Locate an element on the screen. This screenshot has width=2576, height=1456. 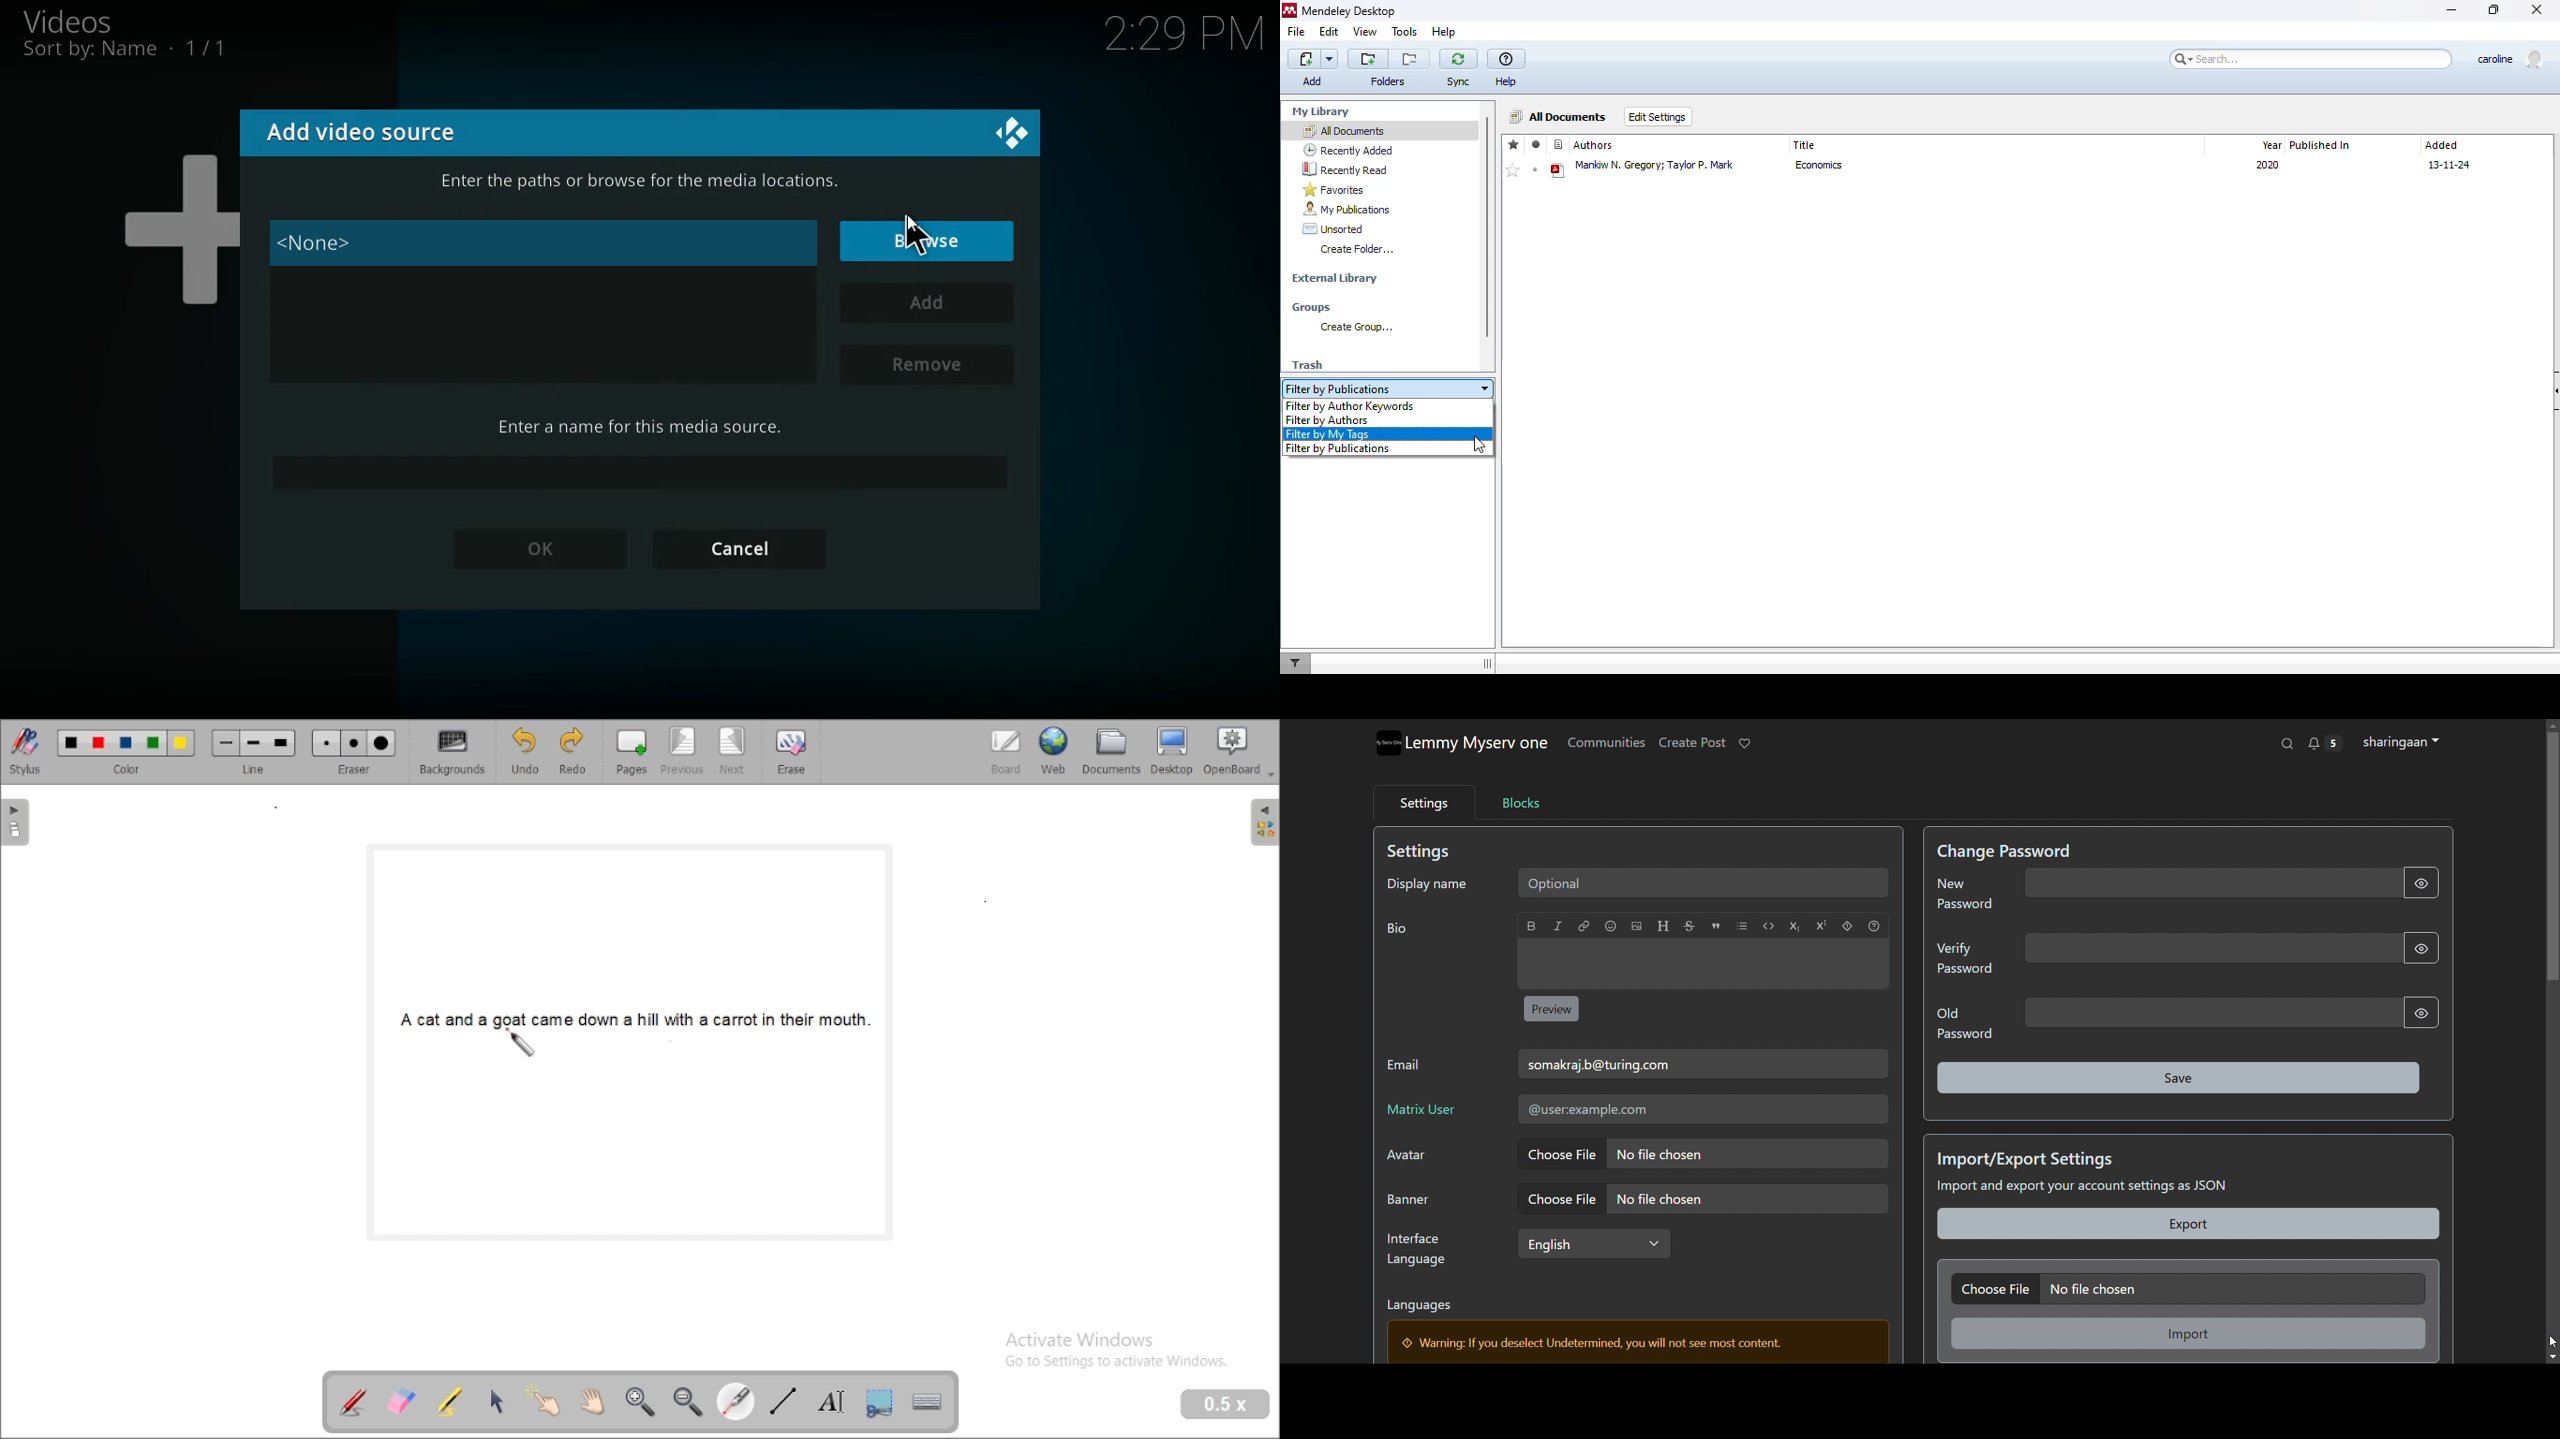
year is located at coordinates (2270, 144).